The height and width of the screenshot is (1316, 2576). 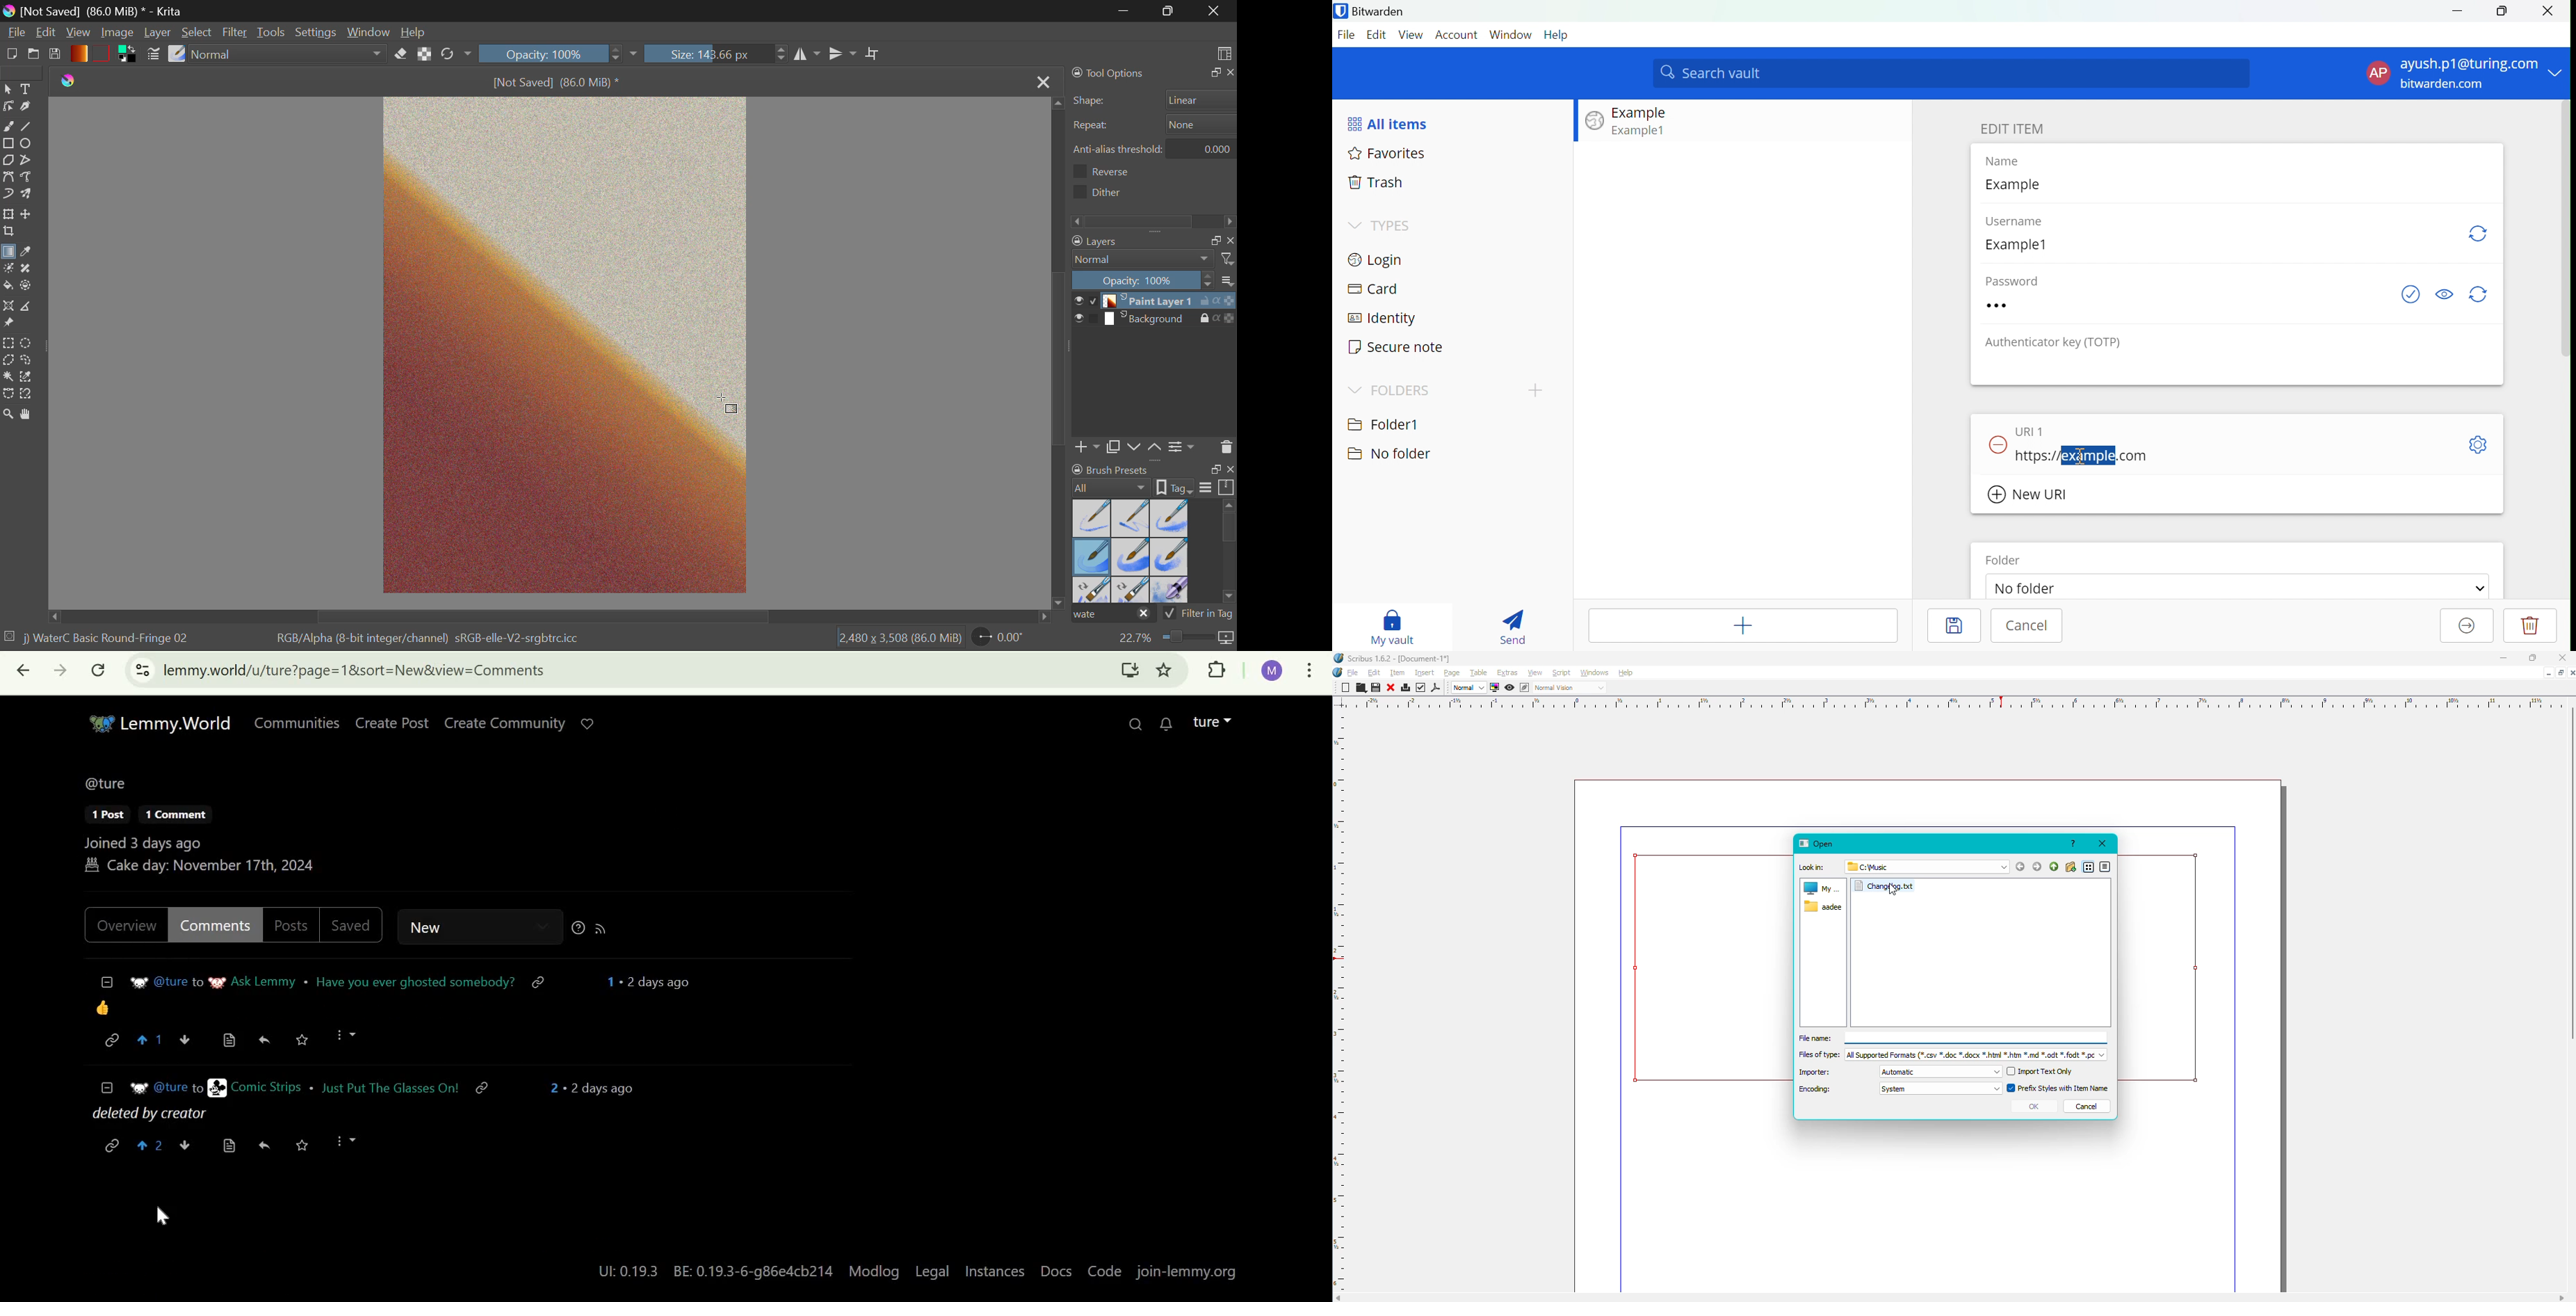 I want to click on Zoom, so click(x=8, y=414).